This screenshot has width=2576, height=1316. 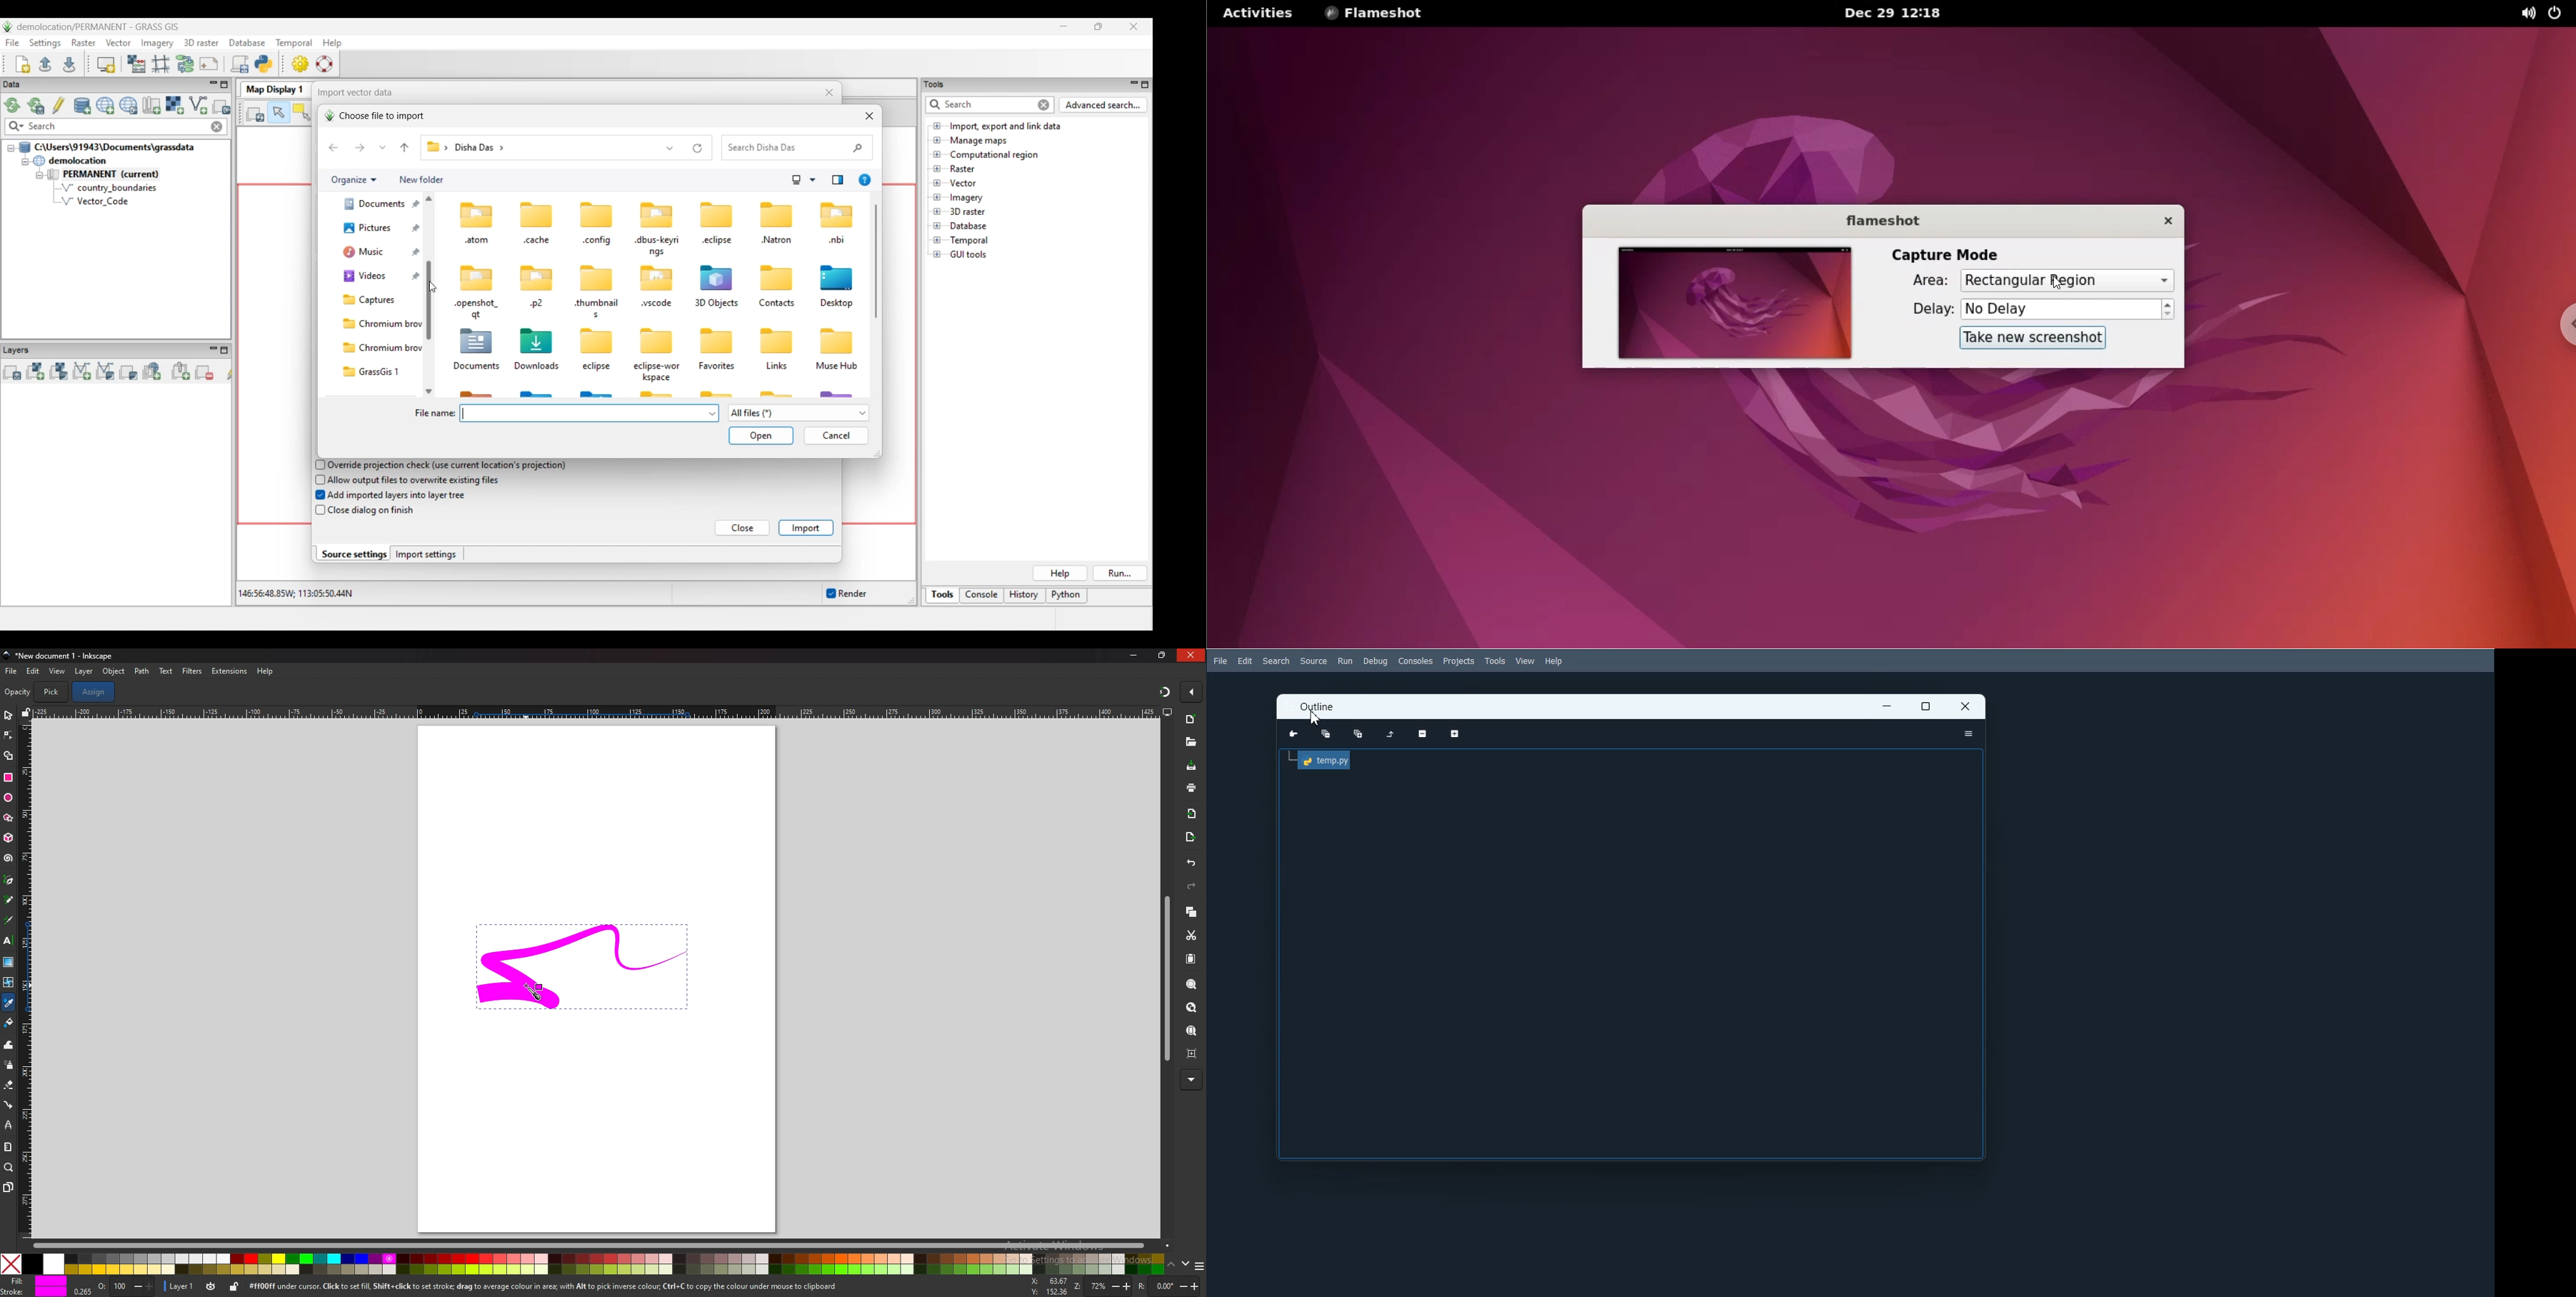 I want to click on Run, so click(x=1345, y=661).